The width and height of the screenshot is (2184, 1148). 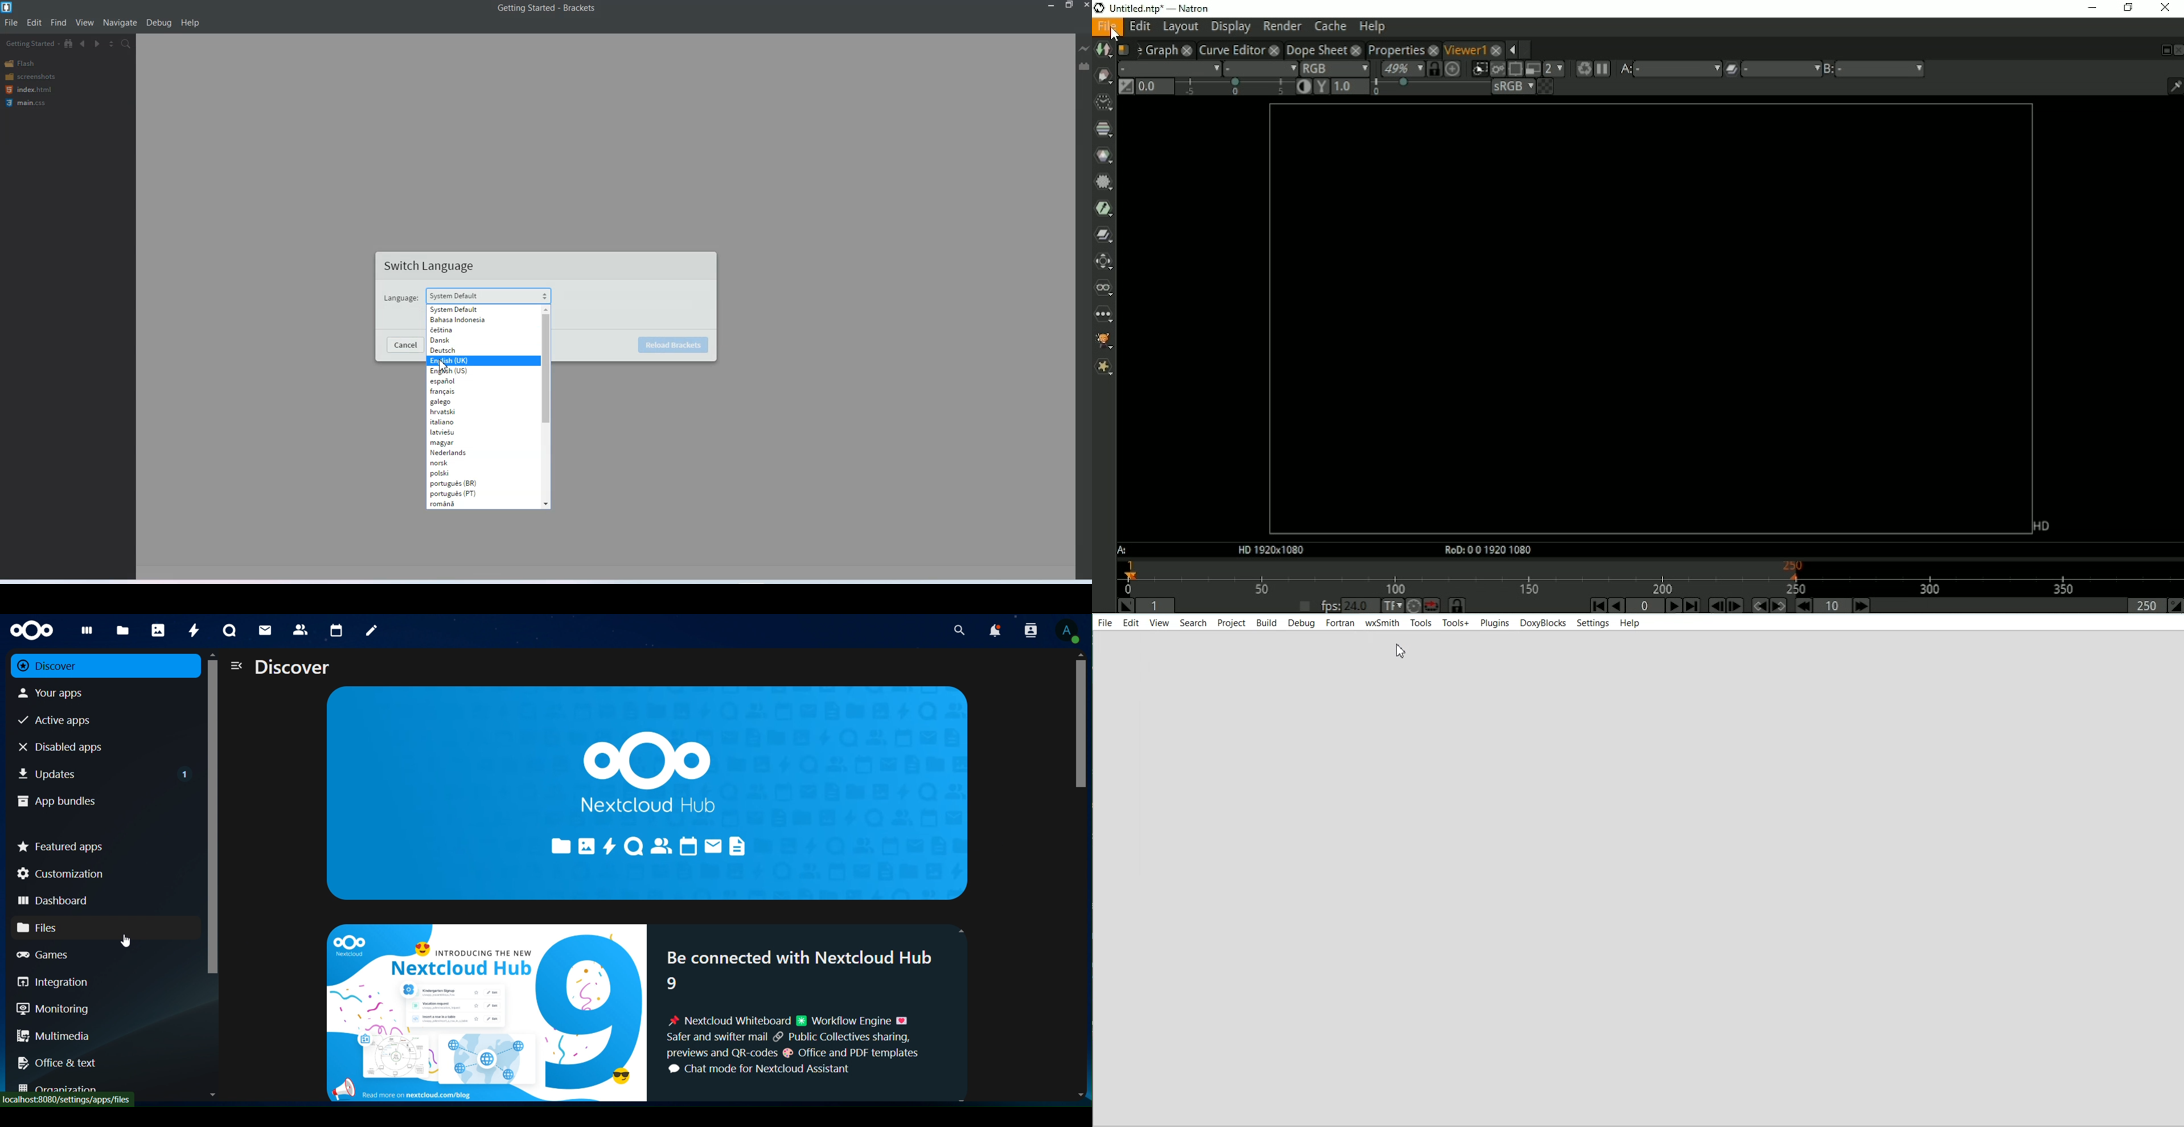 What do you see at coordinates (234, 666) in the screenshot?
I see `close navigation` at bounding box center [234, 666].